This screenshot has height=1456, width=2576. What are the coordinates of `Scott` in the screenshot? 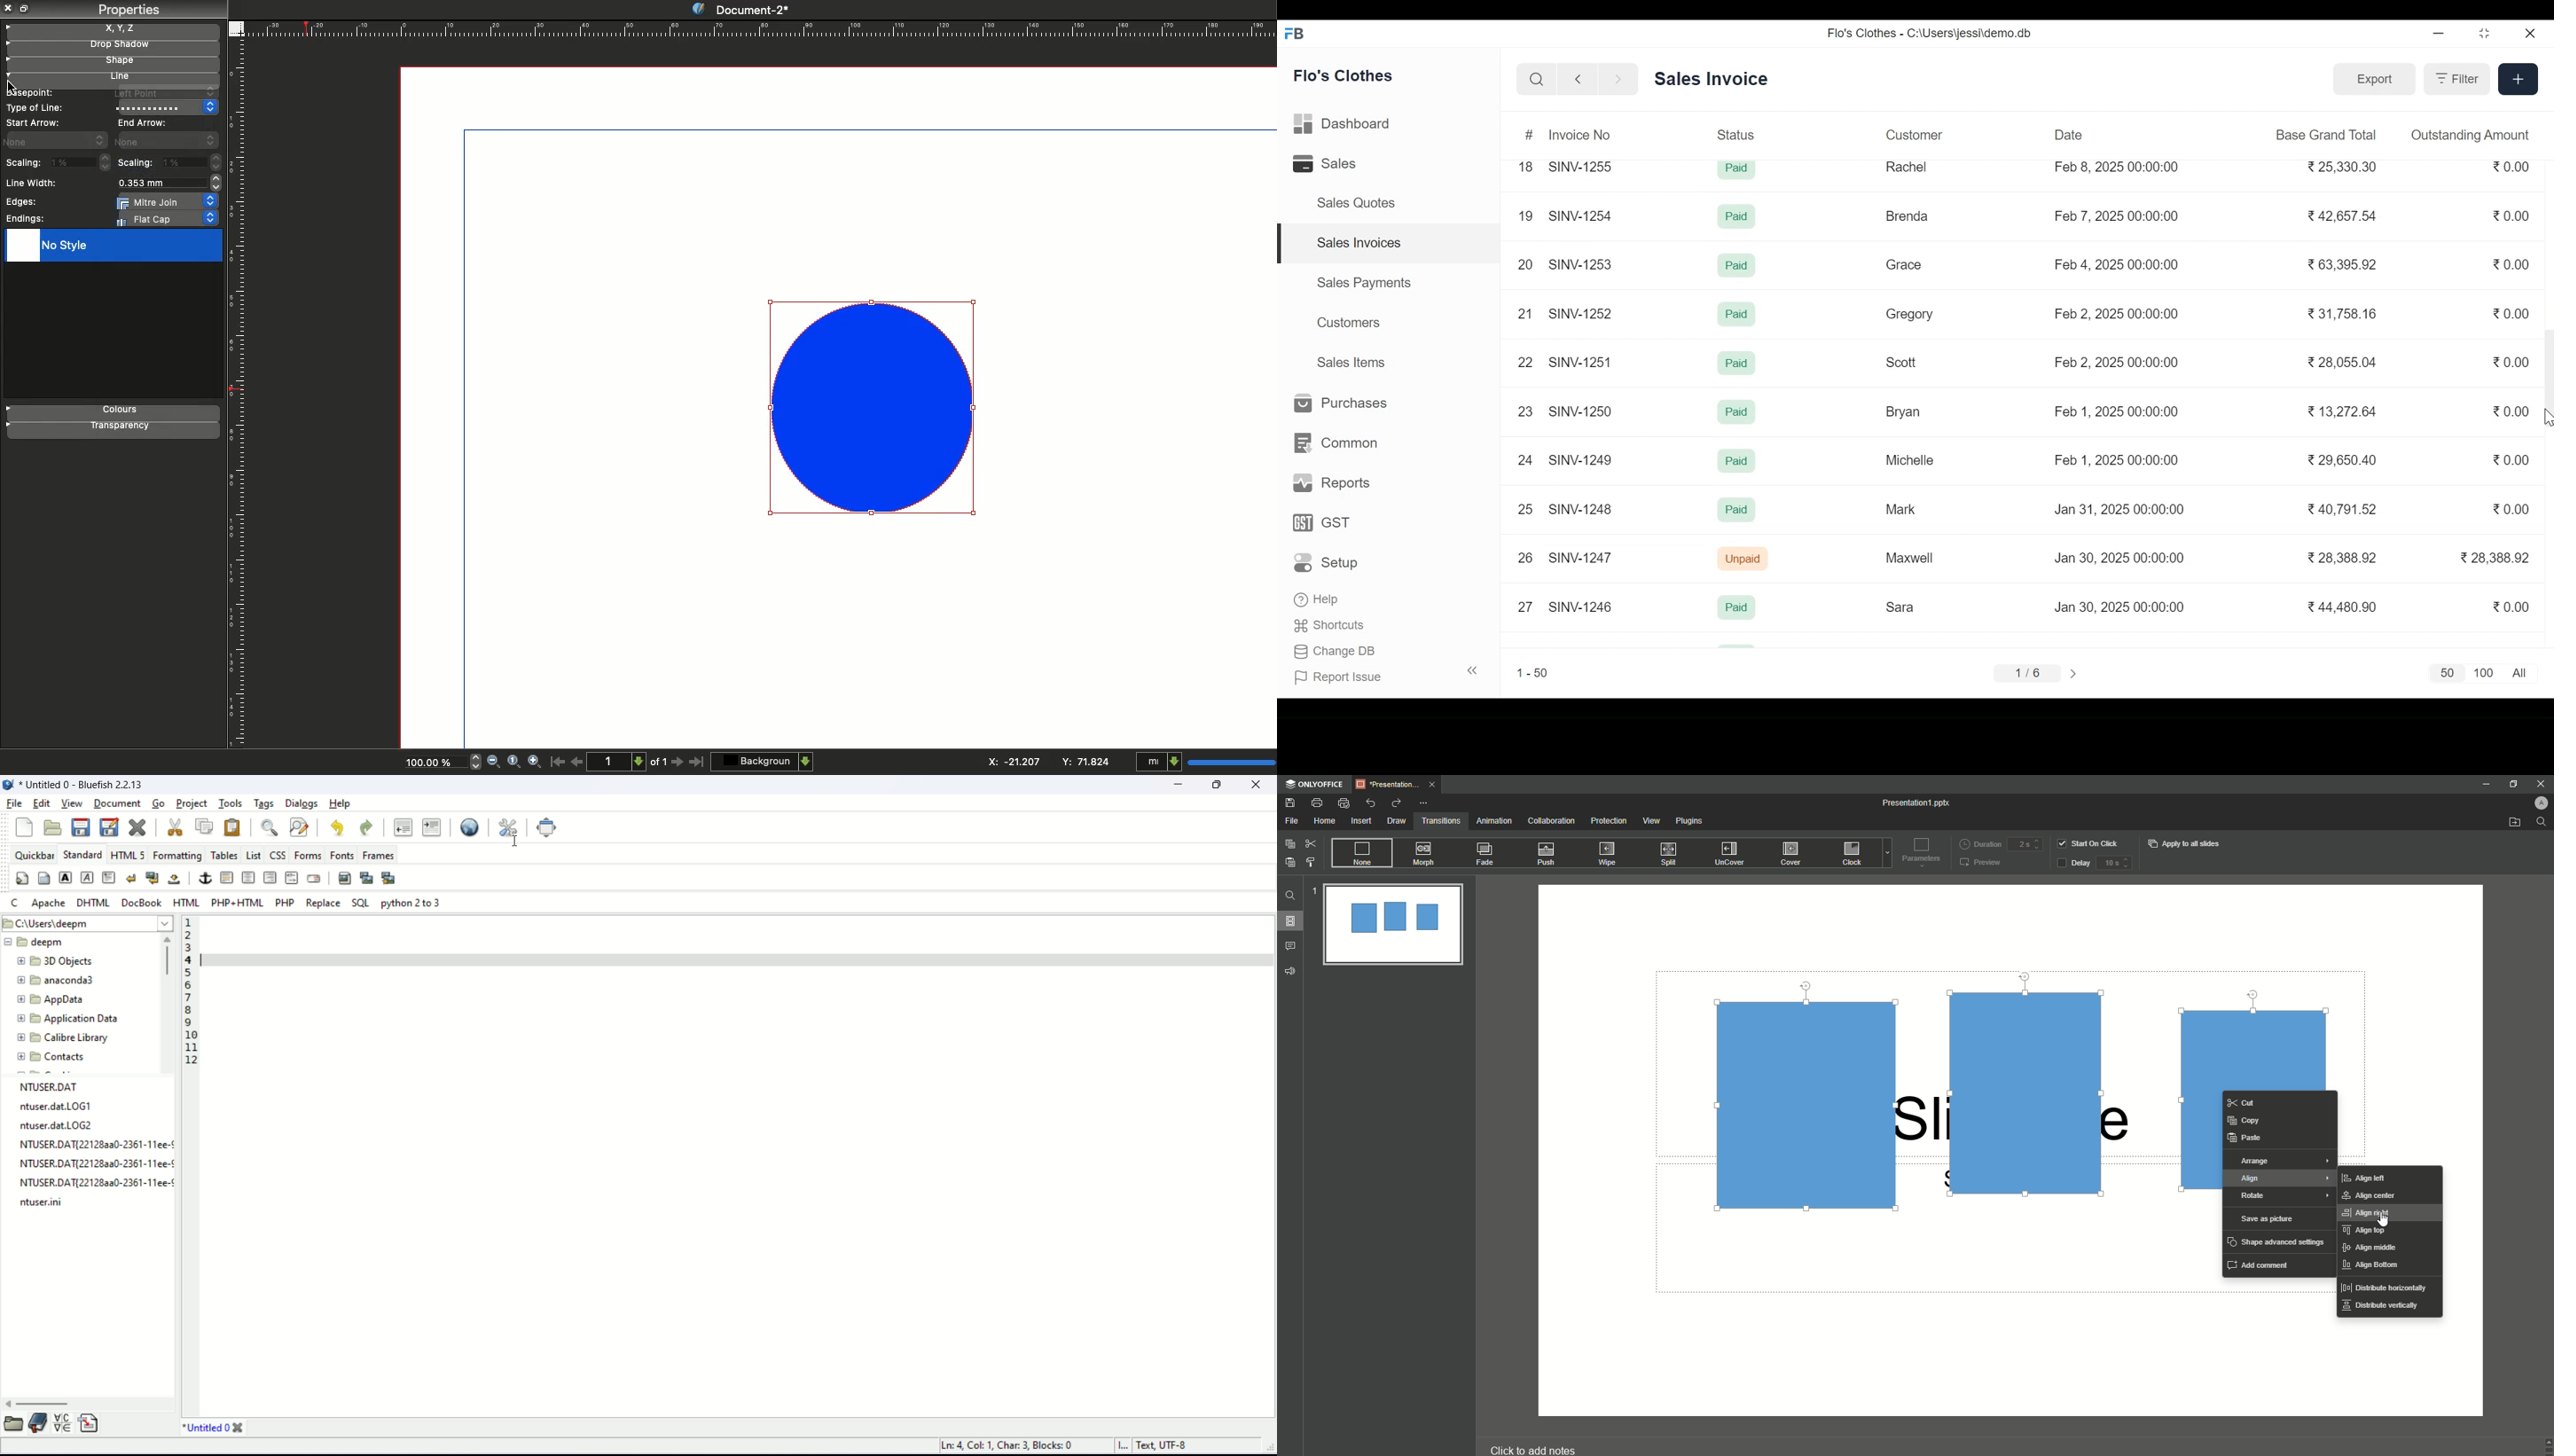 It's located at (1902, 360).